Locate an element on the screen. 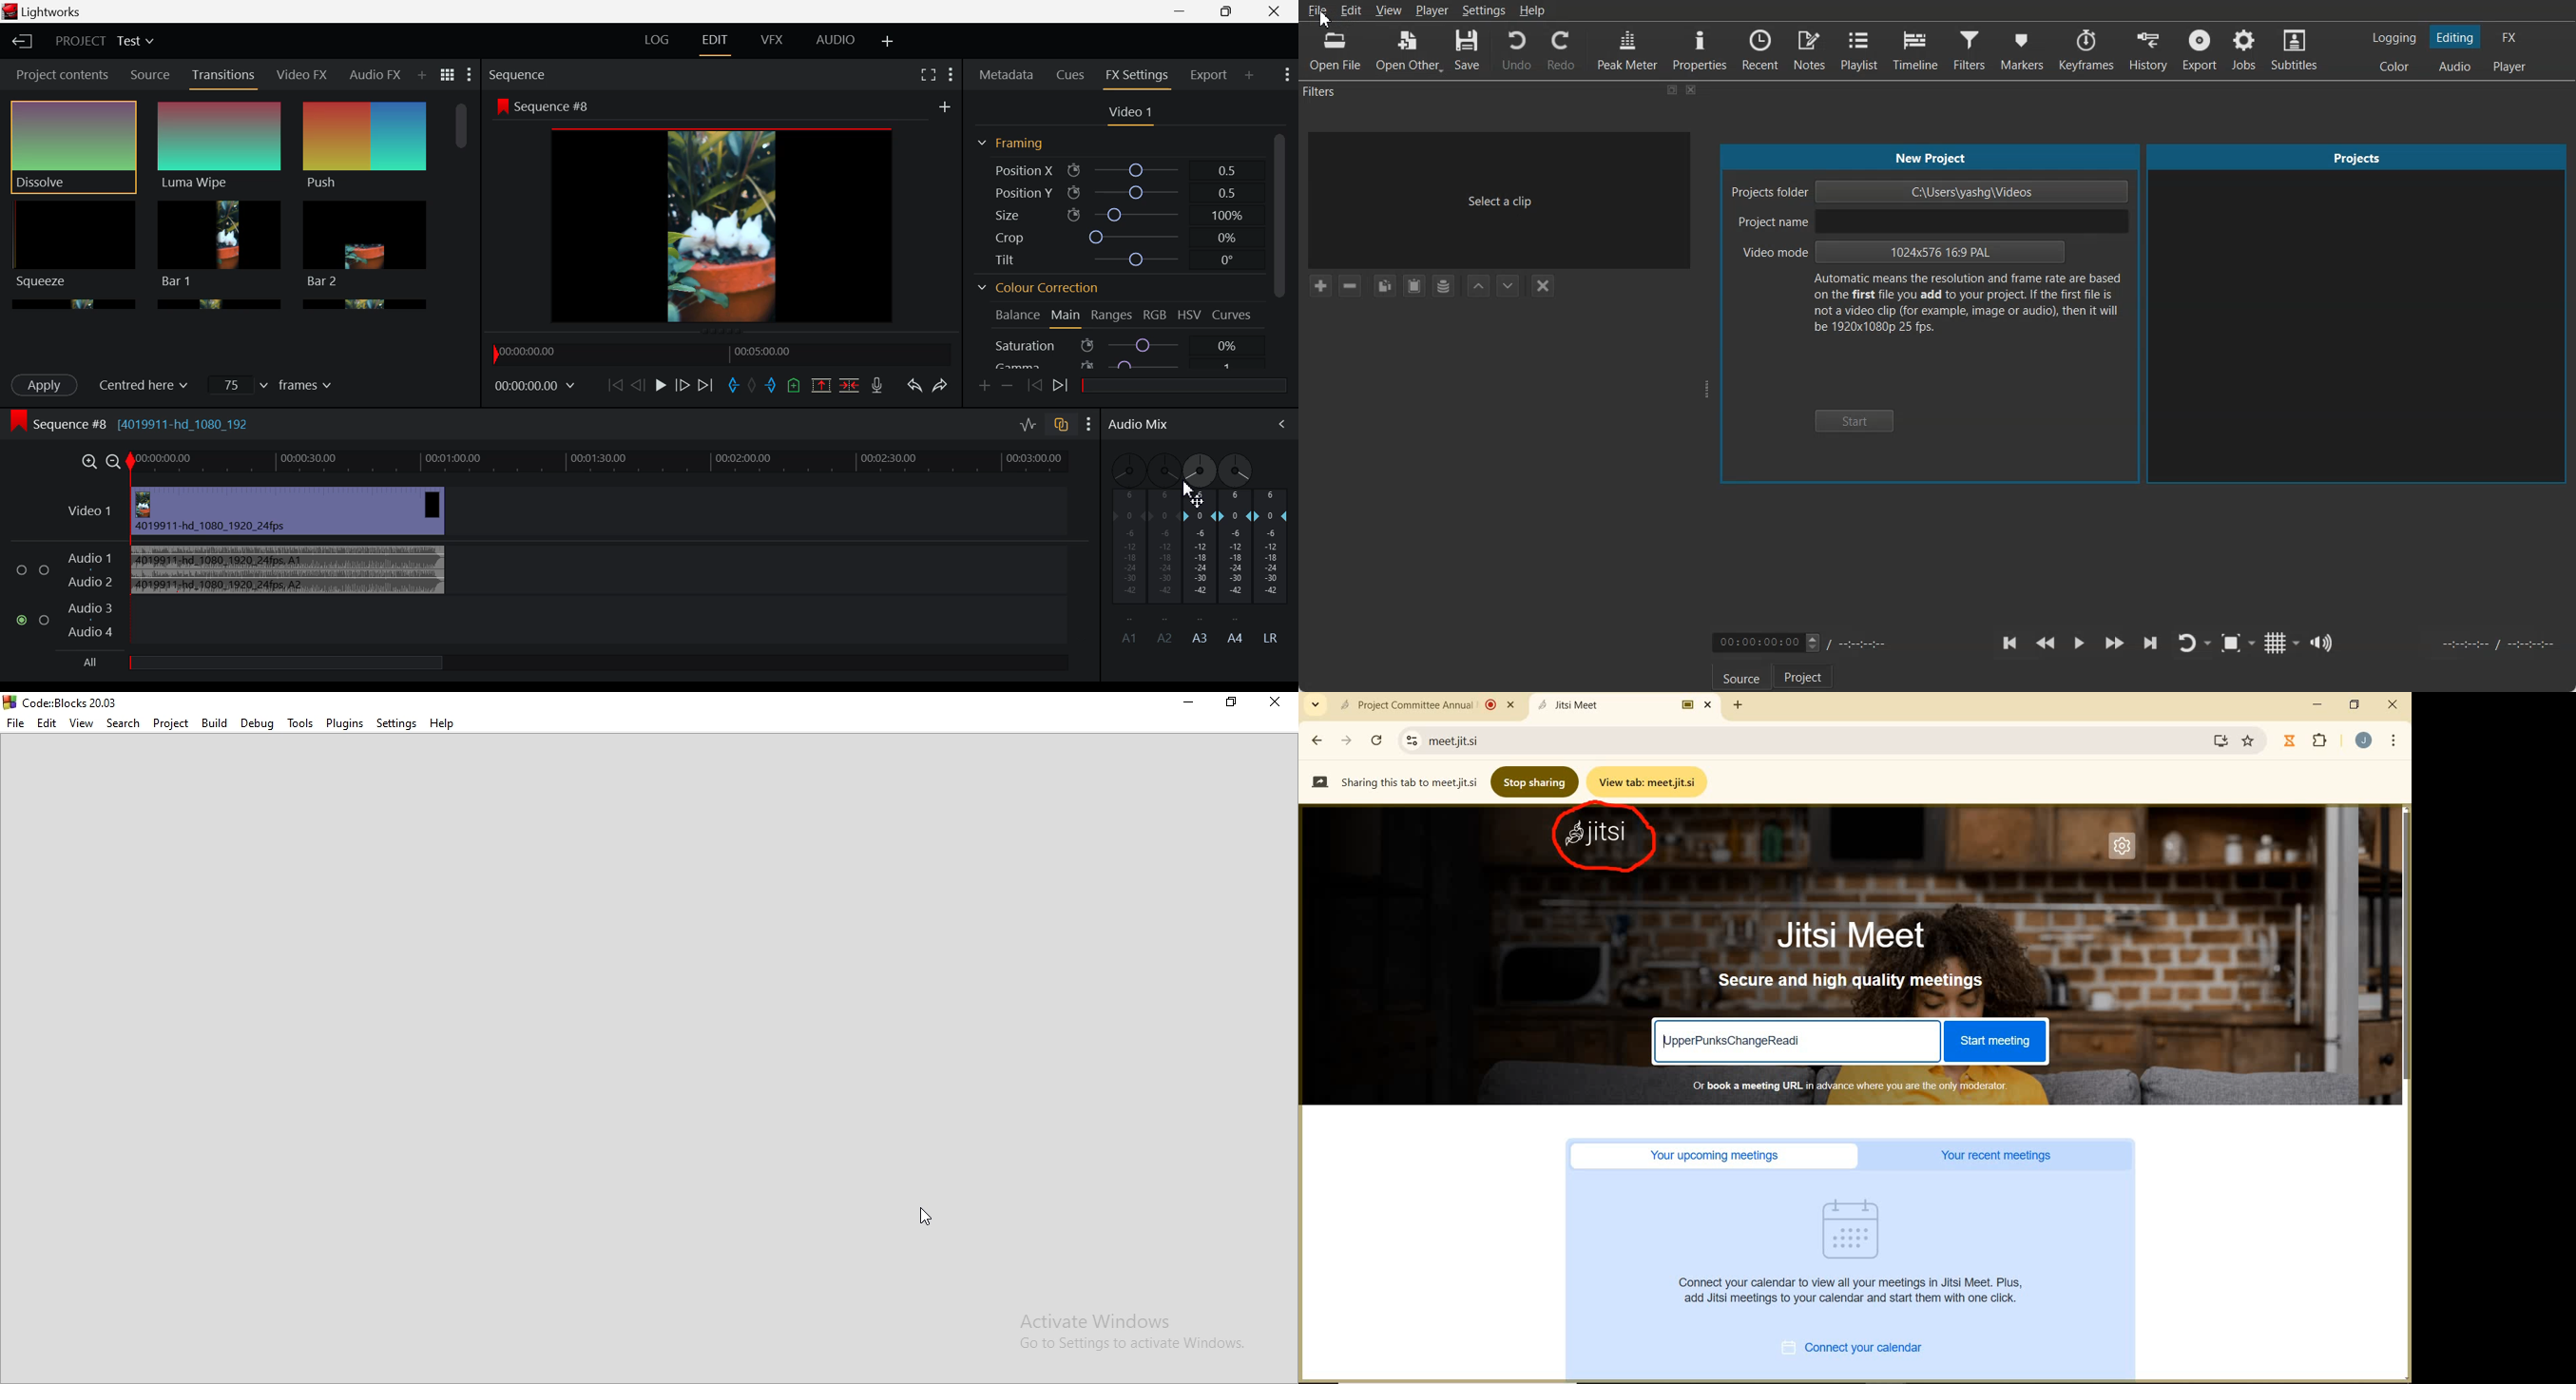 This screenshot has width=2576, height=1400. Source is located at coordinates (151, 74).